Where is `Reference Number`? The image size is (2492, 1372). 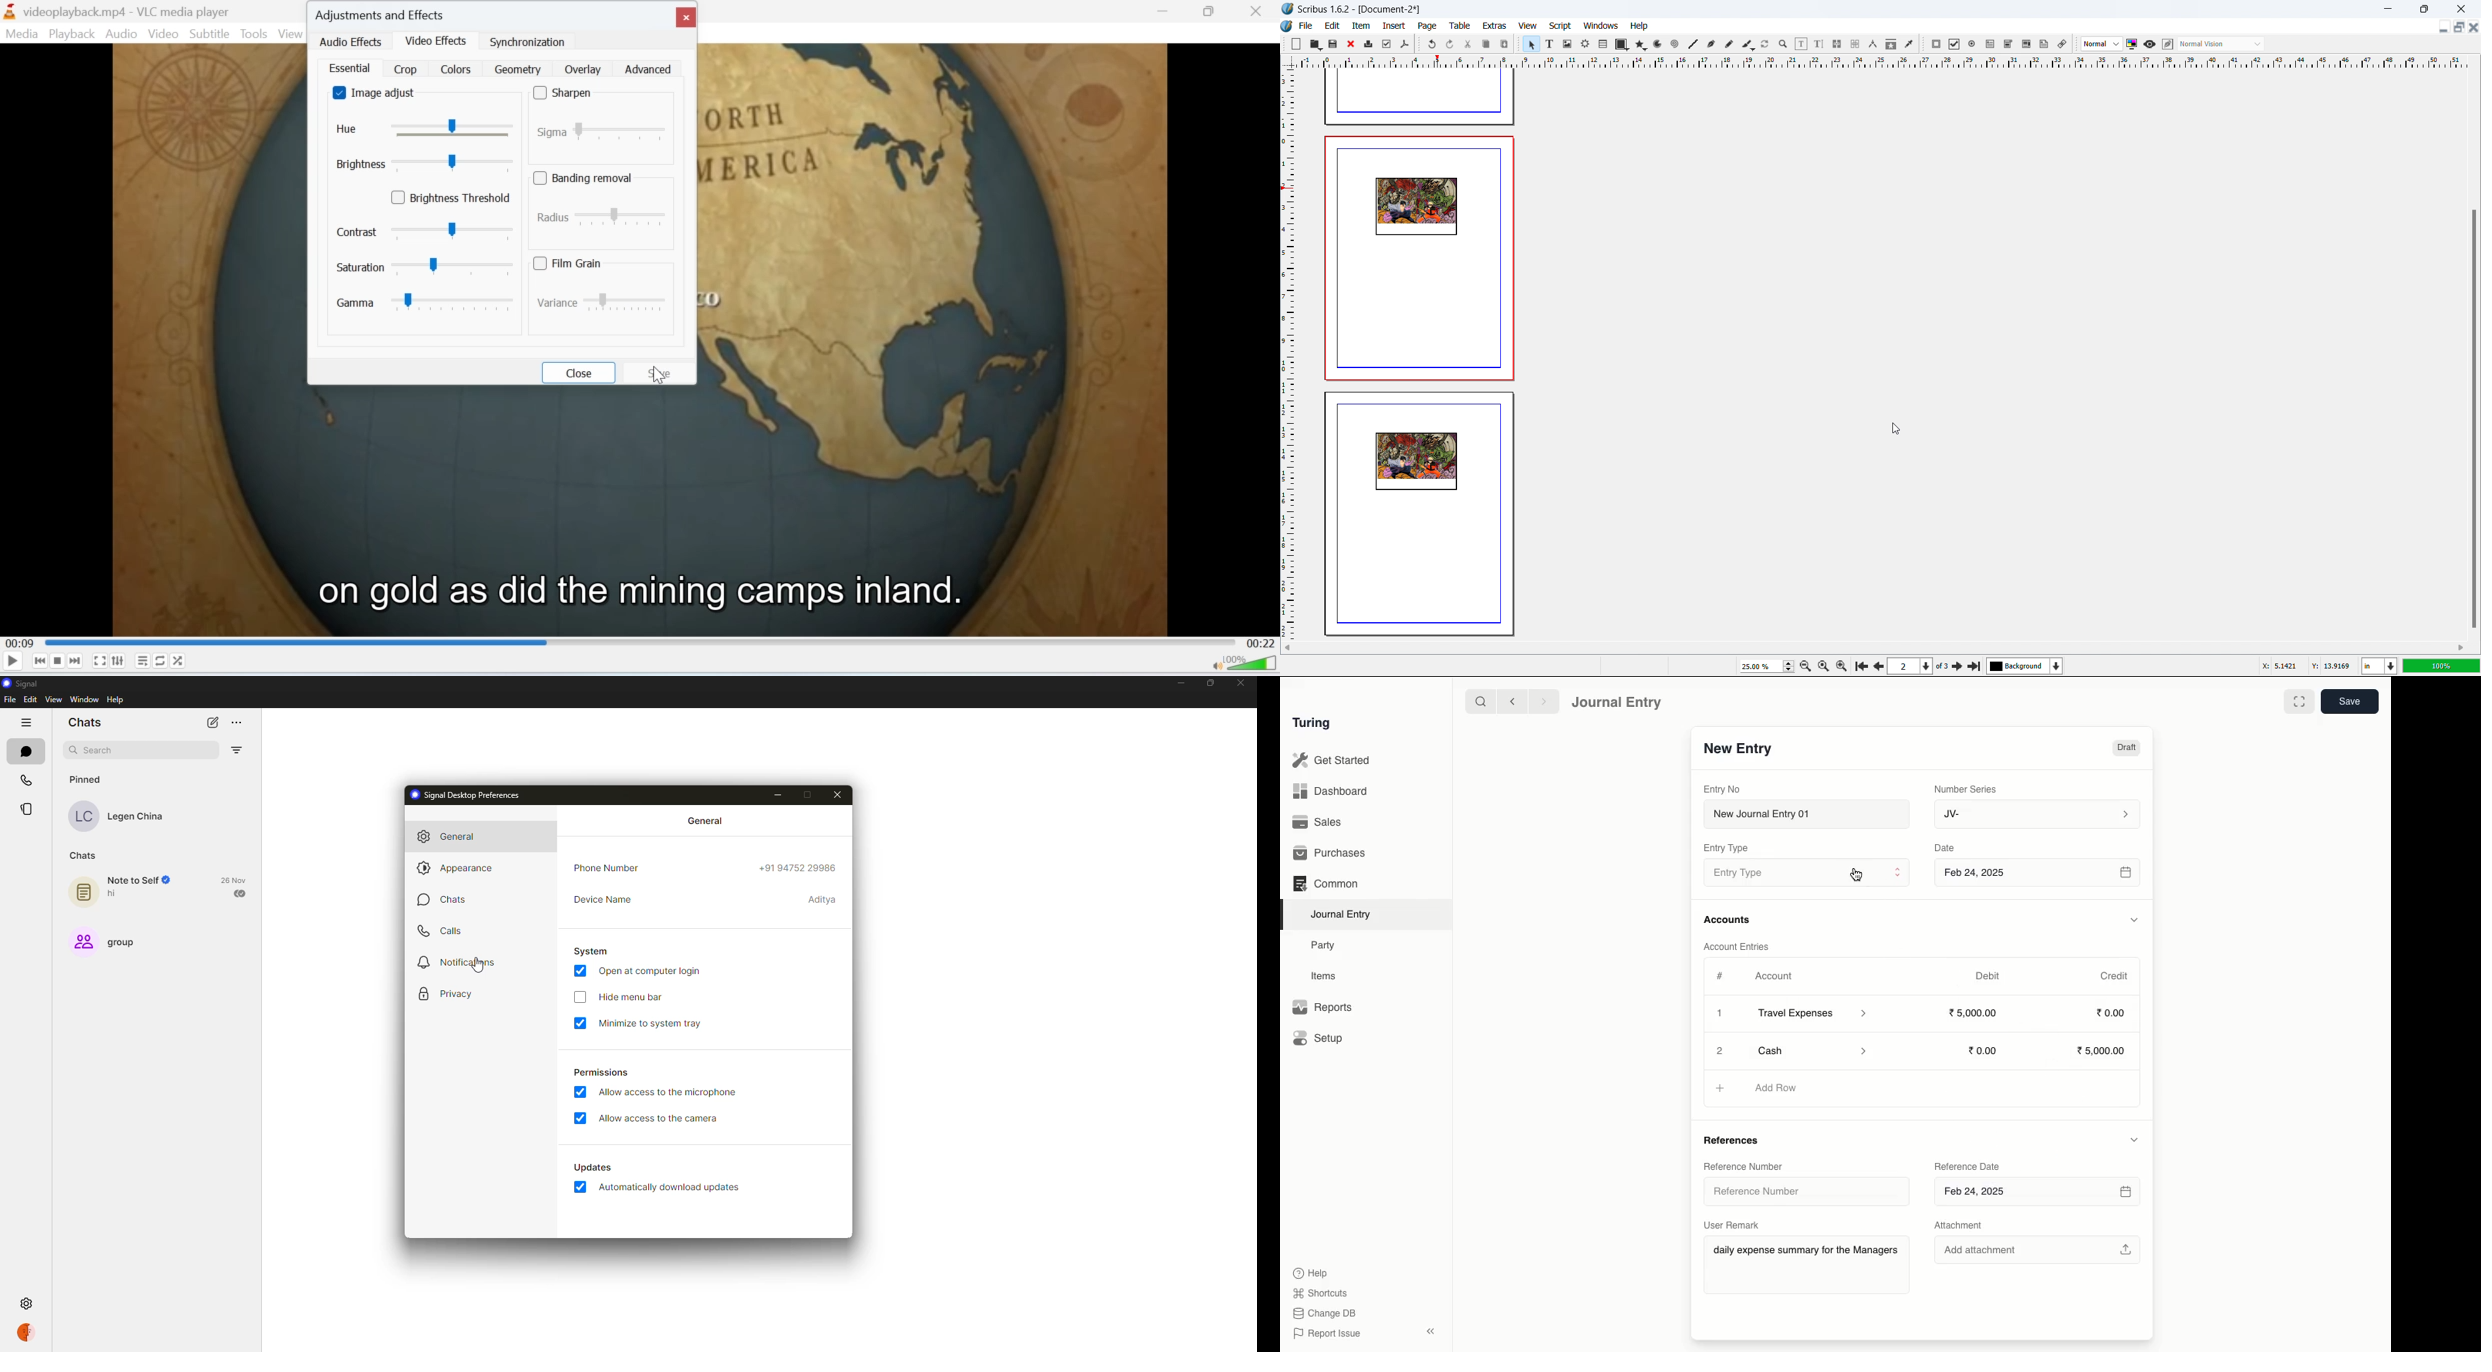
Reference Number is located at coordinates (1797, 1190).